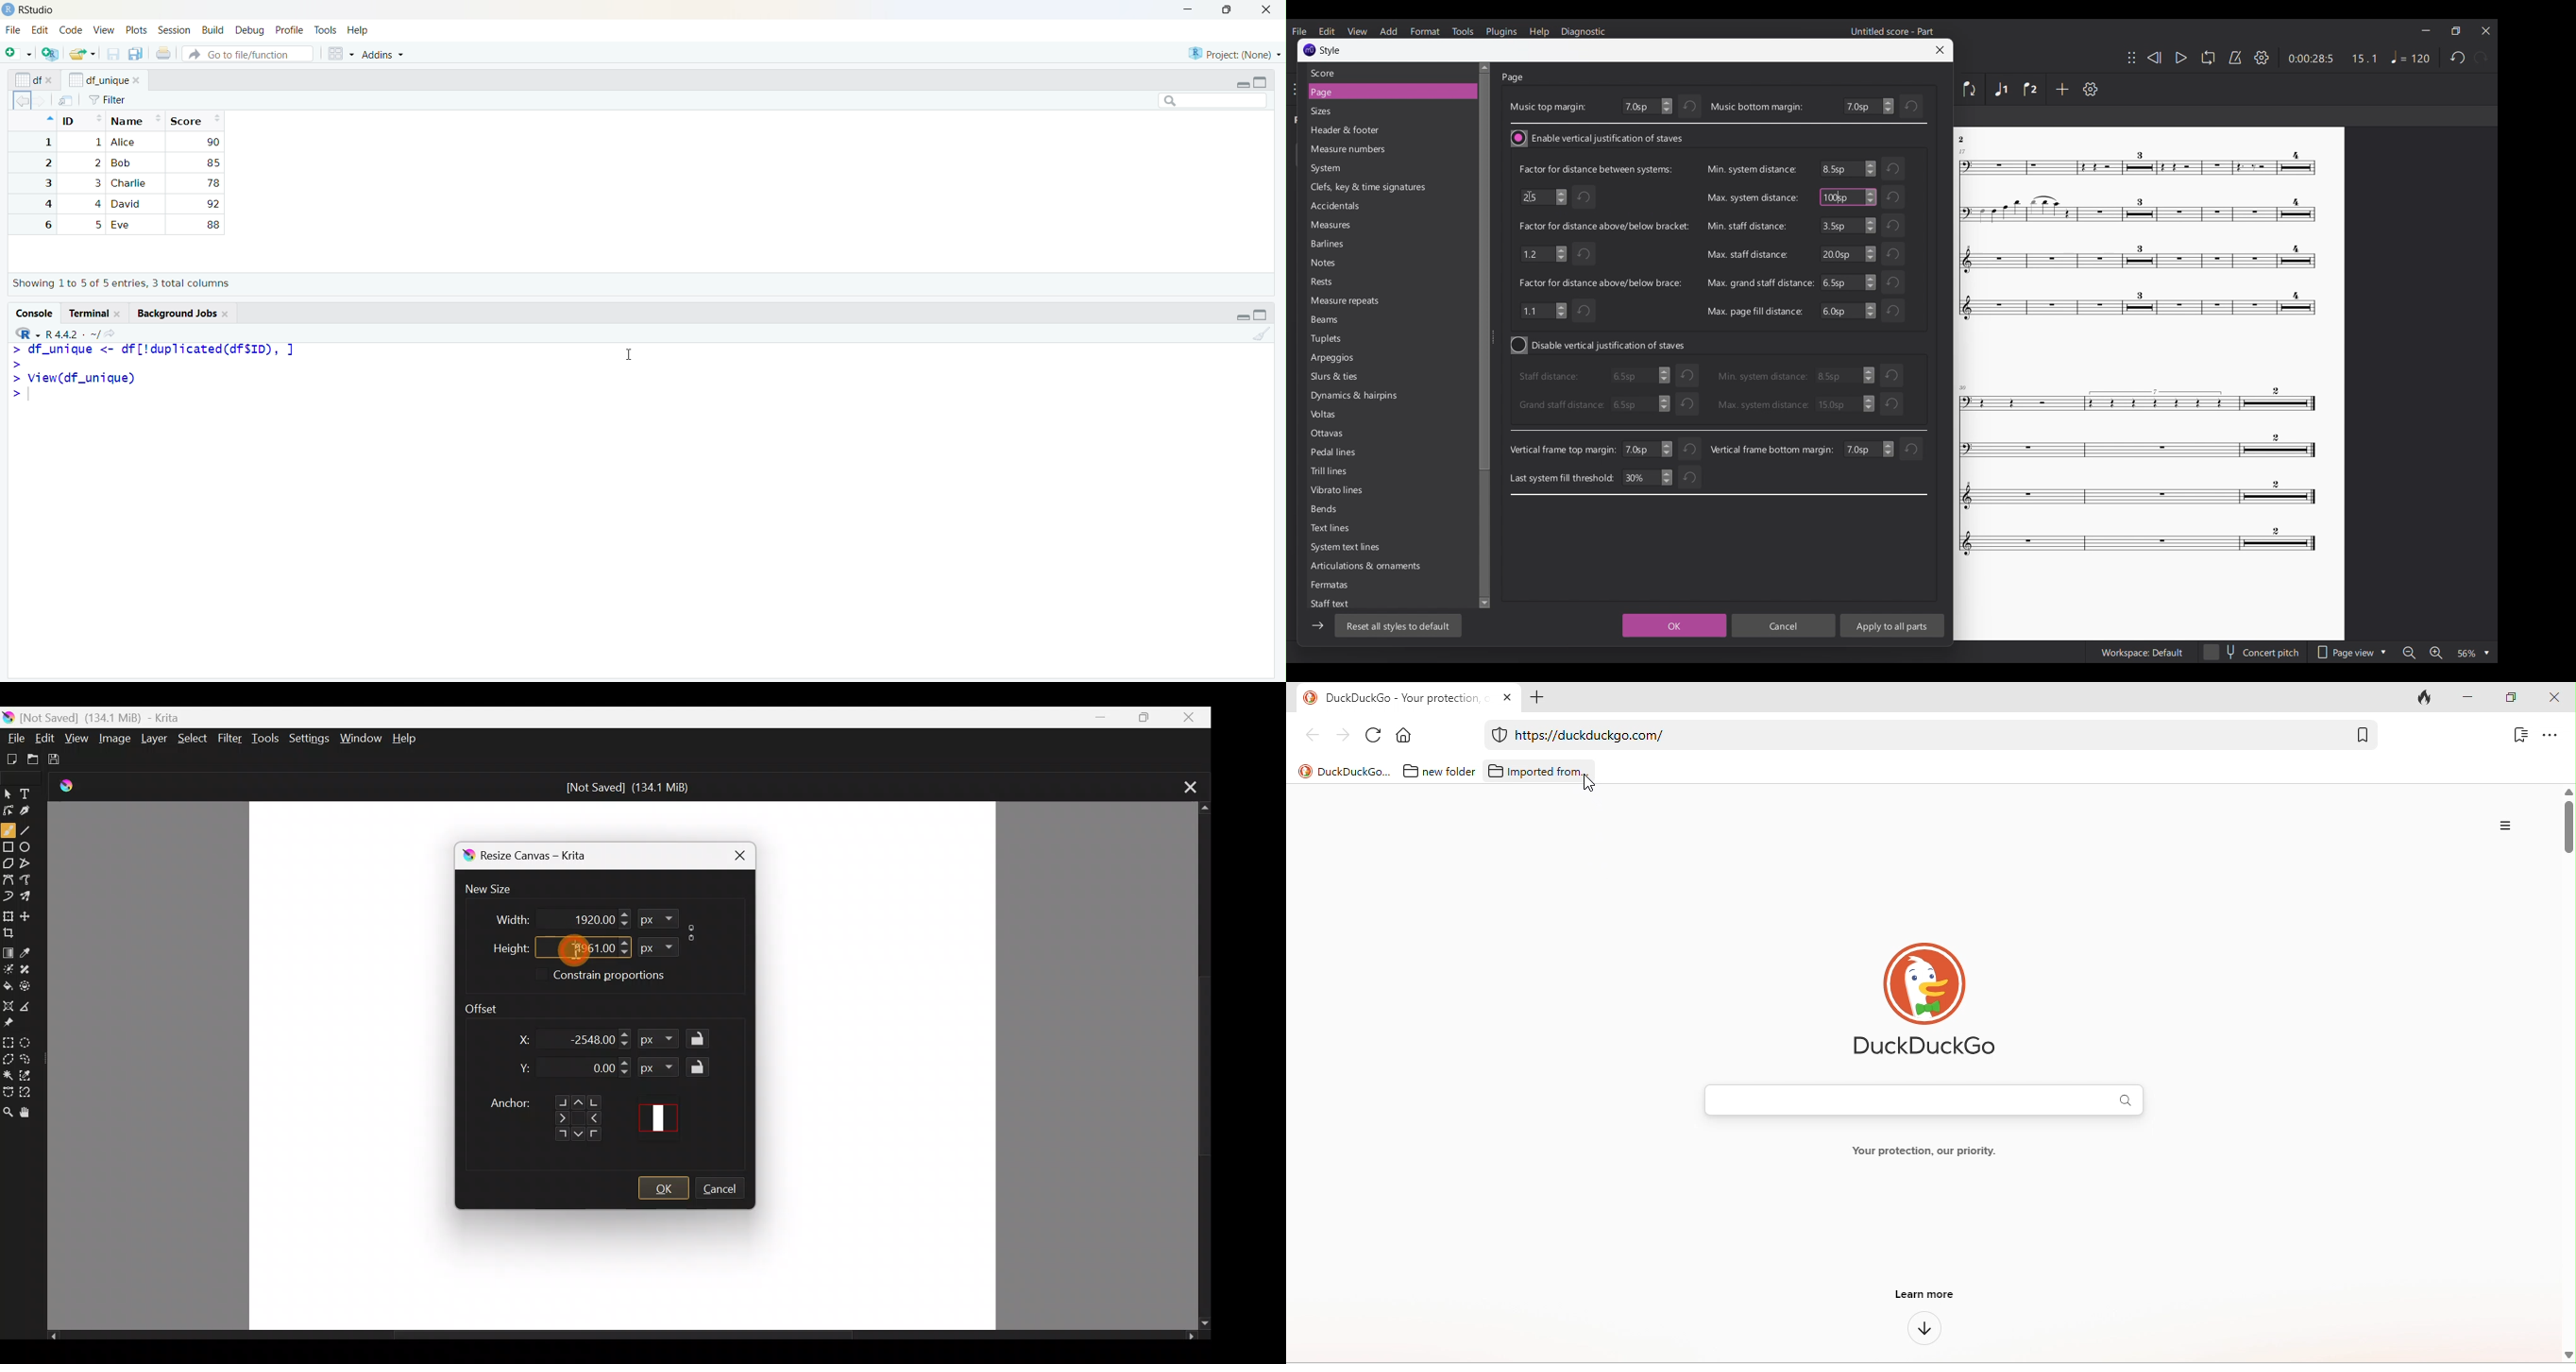 The image size is (2576, 1372). I want to click on up, so click(48, 119).